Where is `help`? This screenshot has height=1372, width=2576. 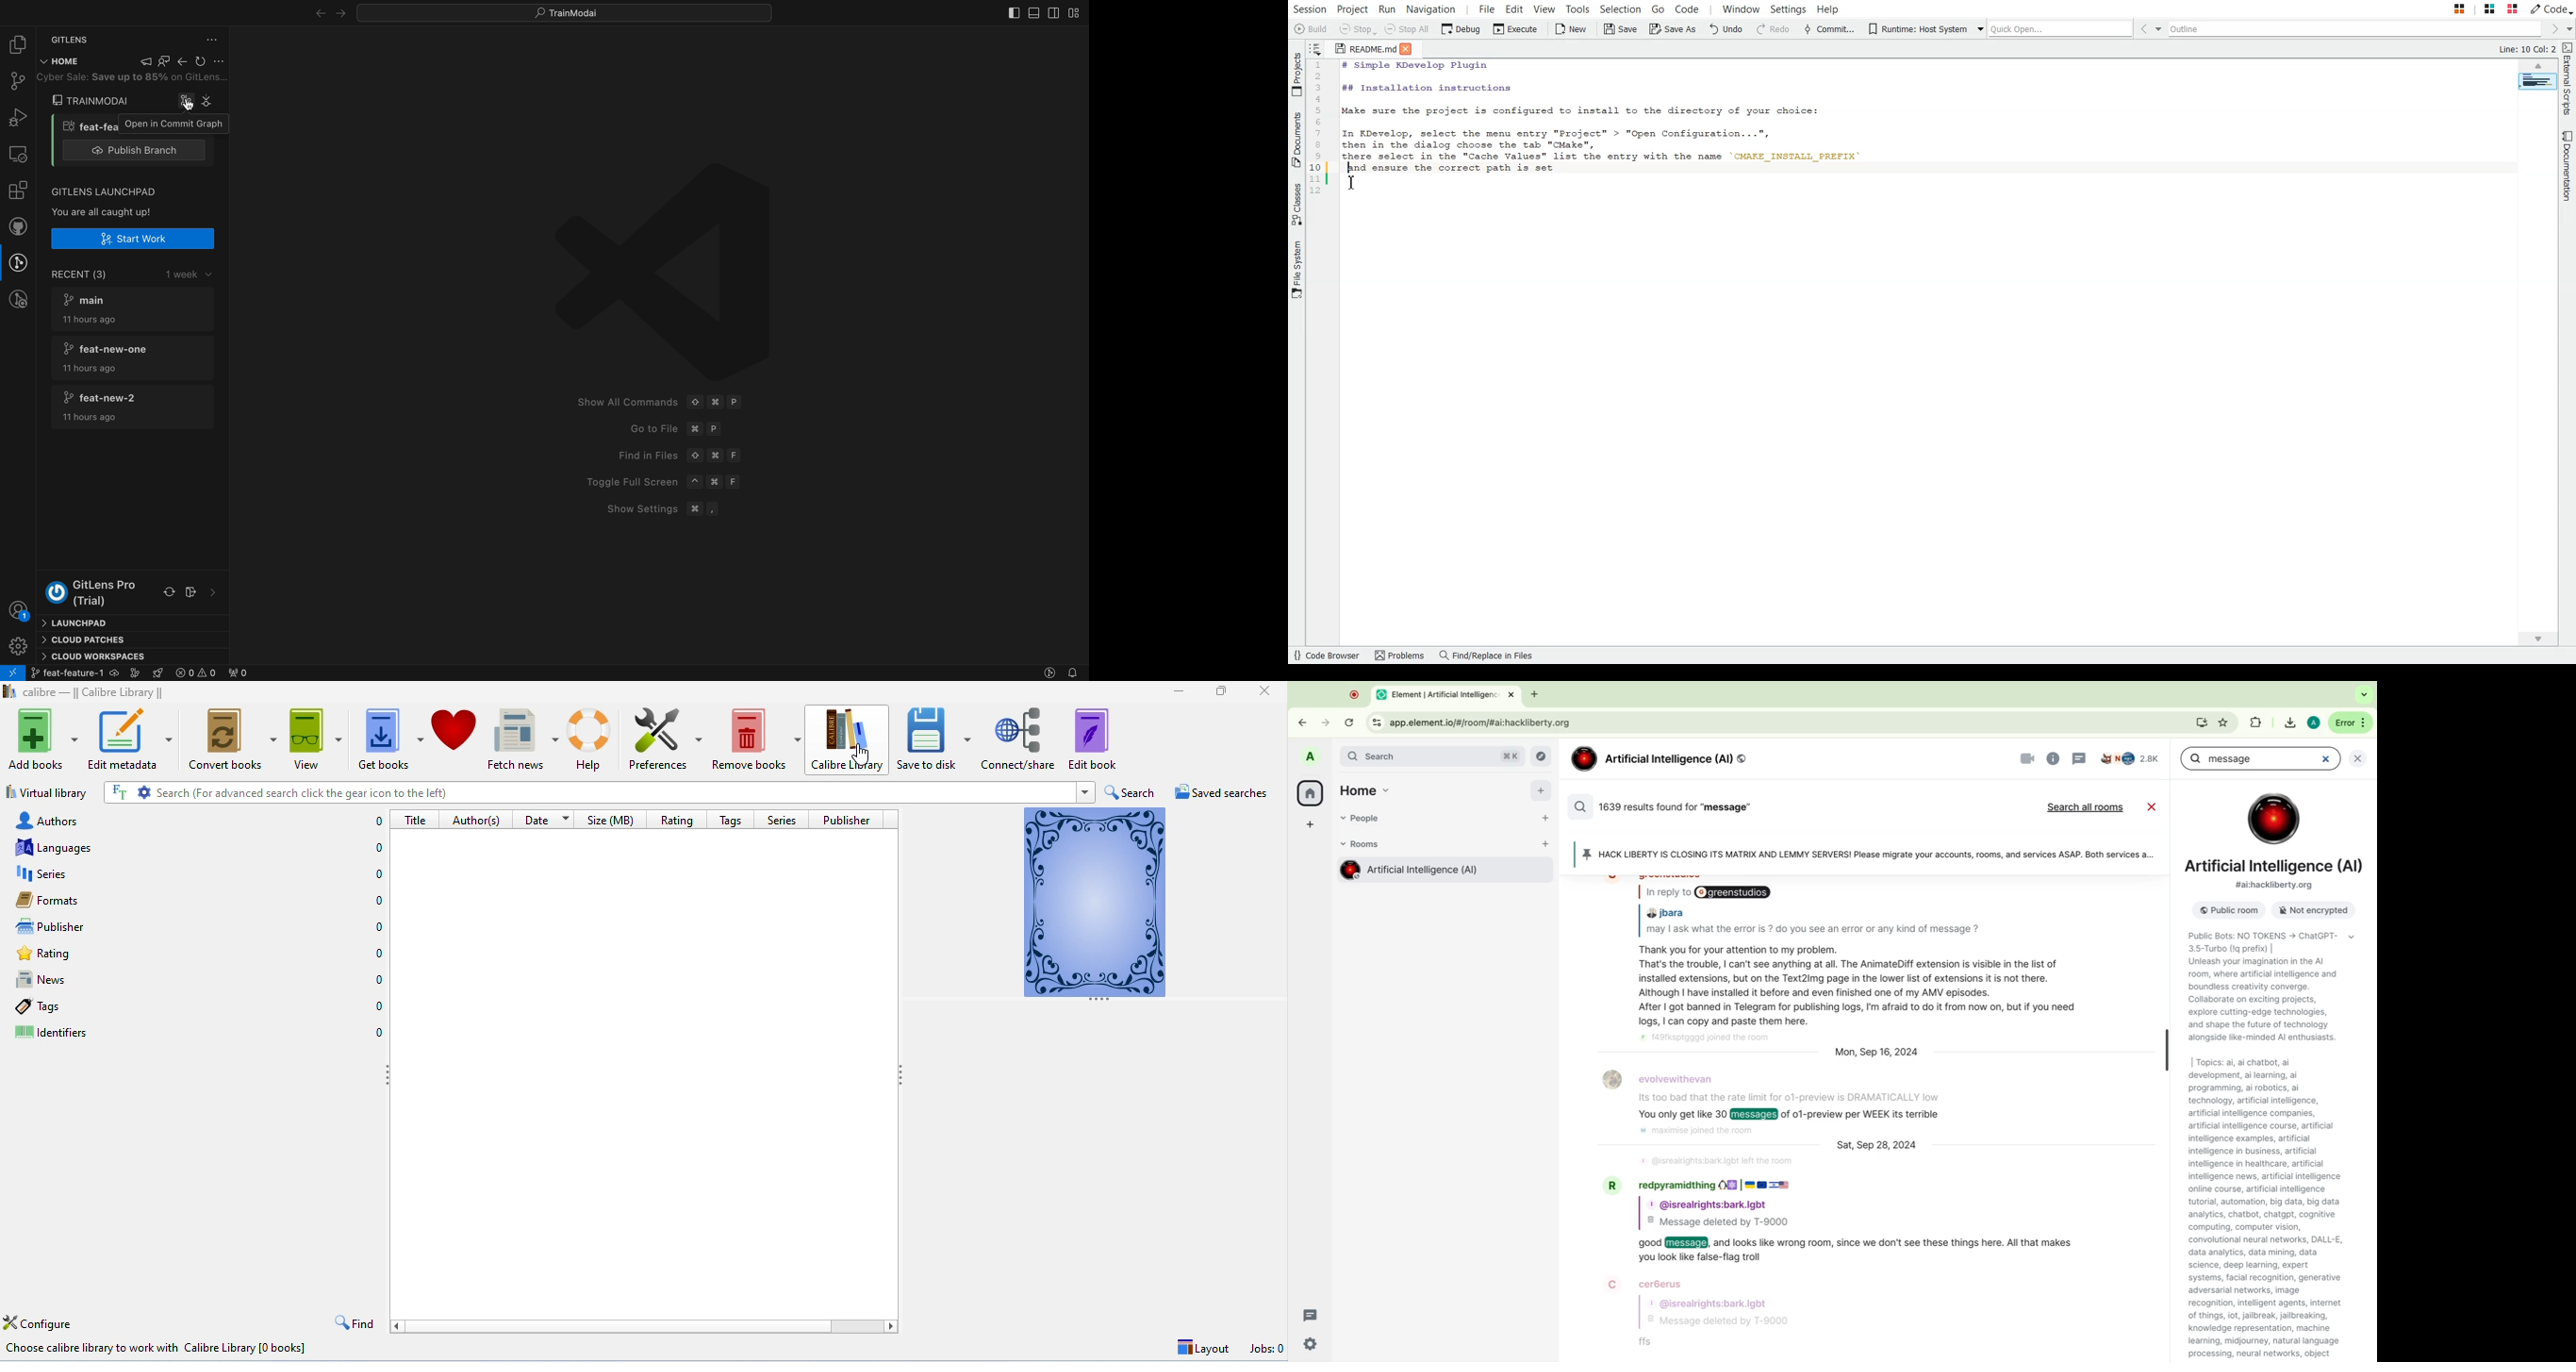 help is located at coordinates (592, 737).